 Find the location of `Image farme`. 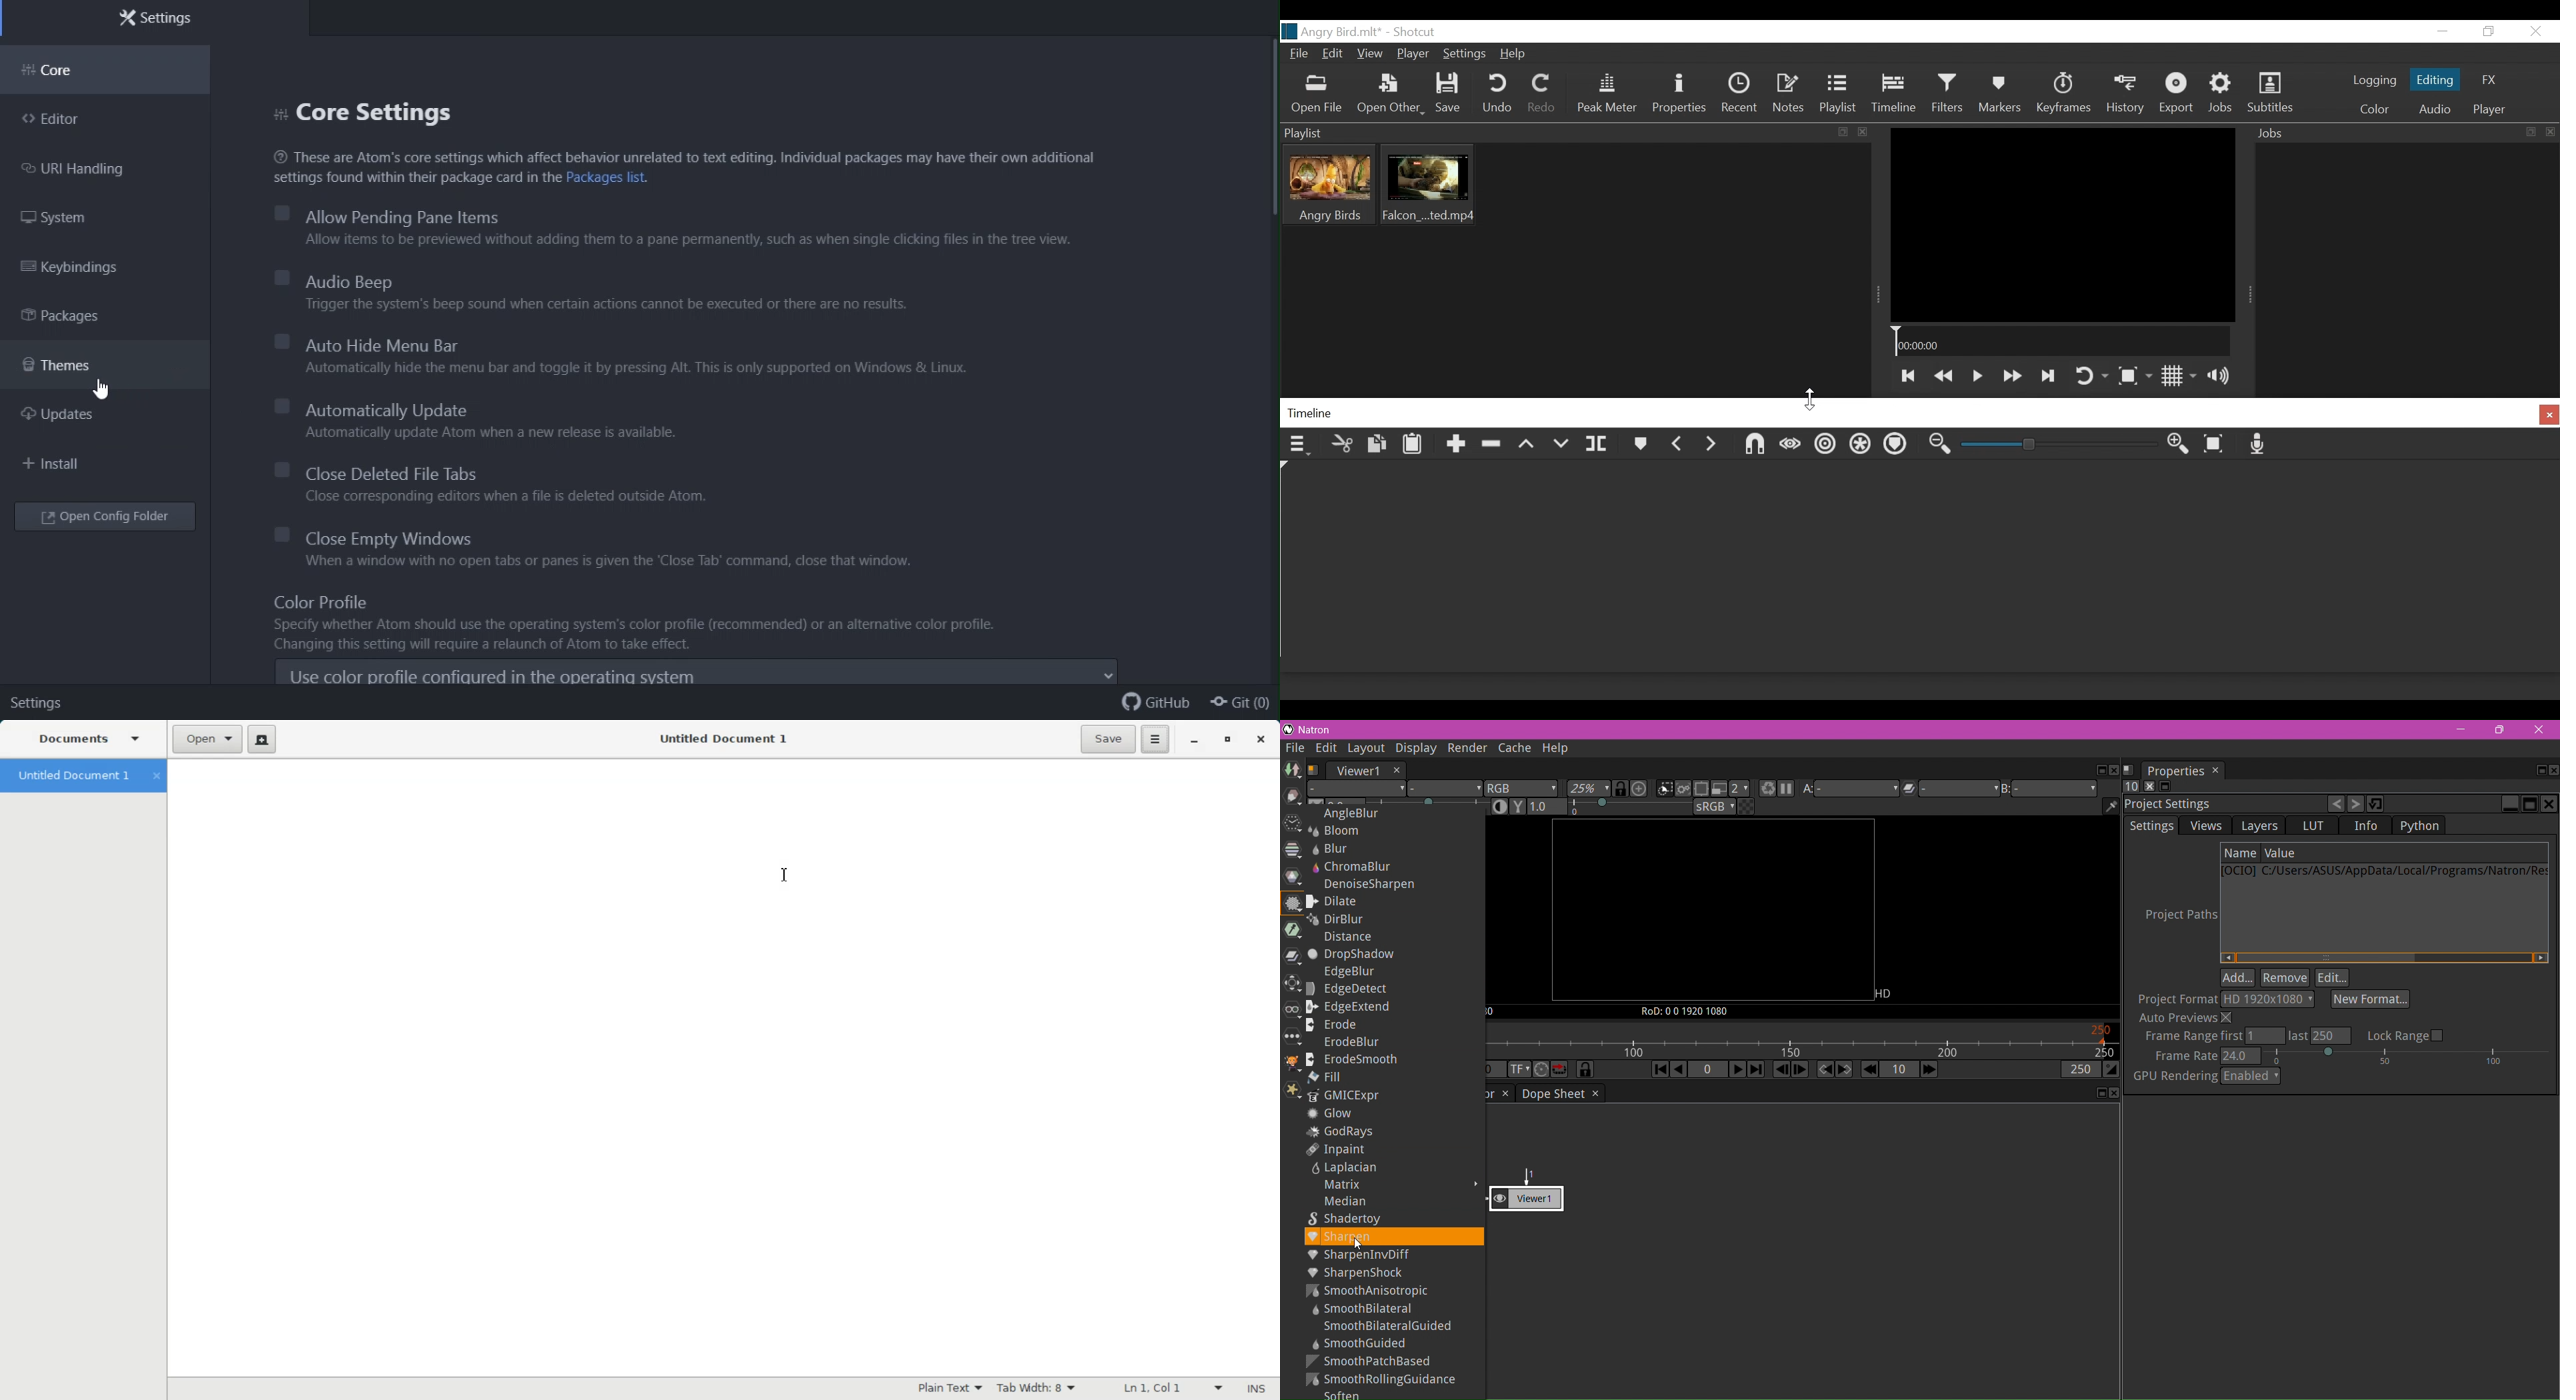

Image farme is located at coordinates (1712, 911).